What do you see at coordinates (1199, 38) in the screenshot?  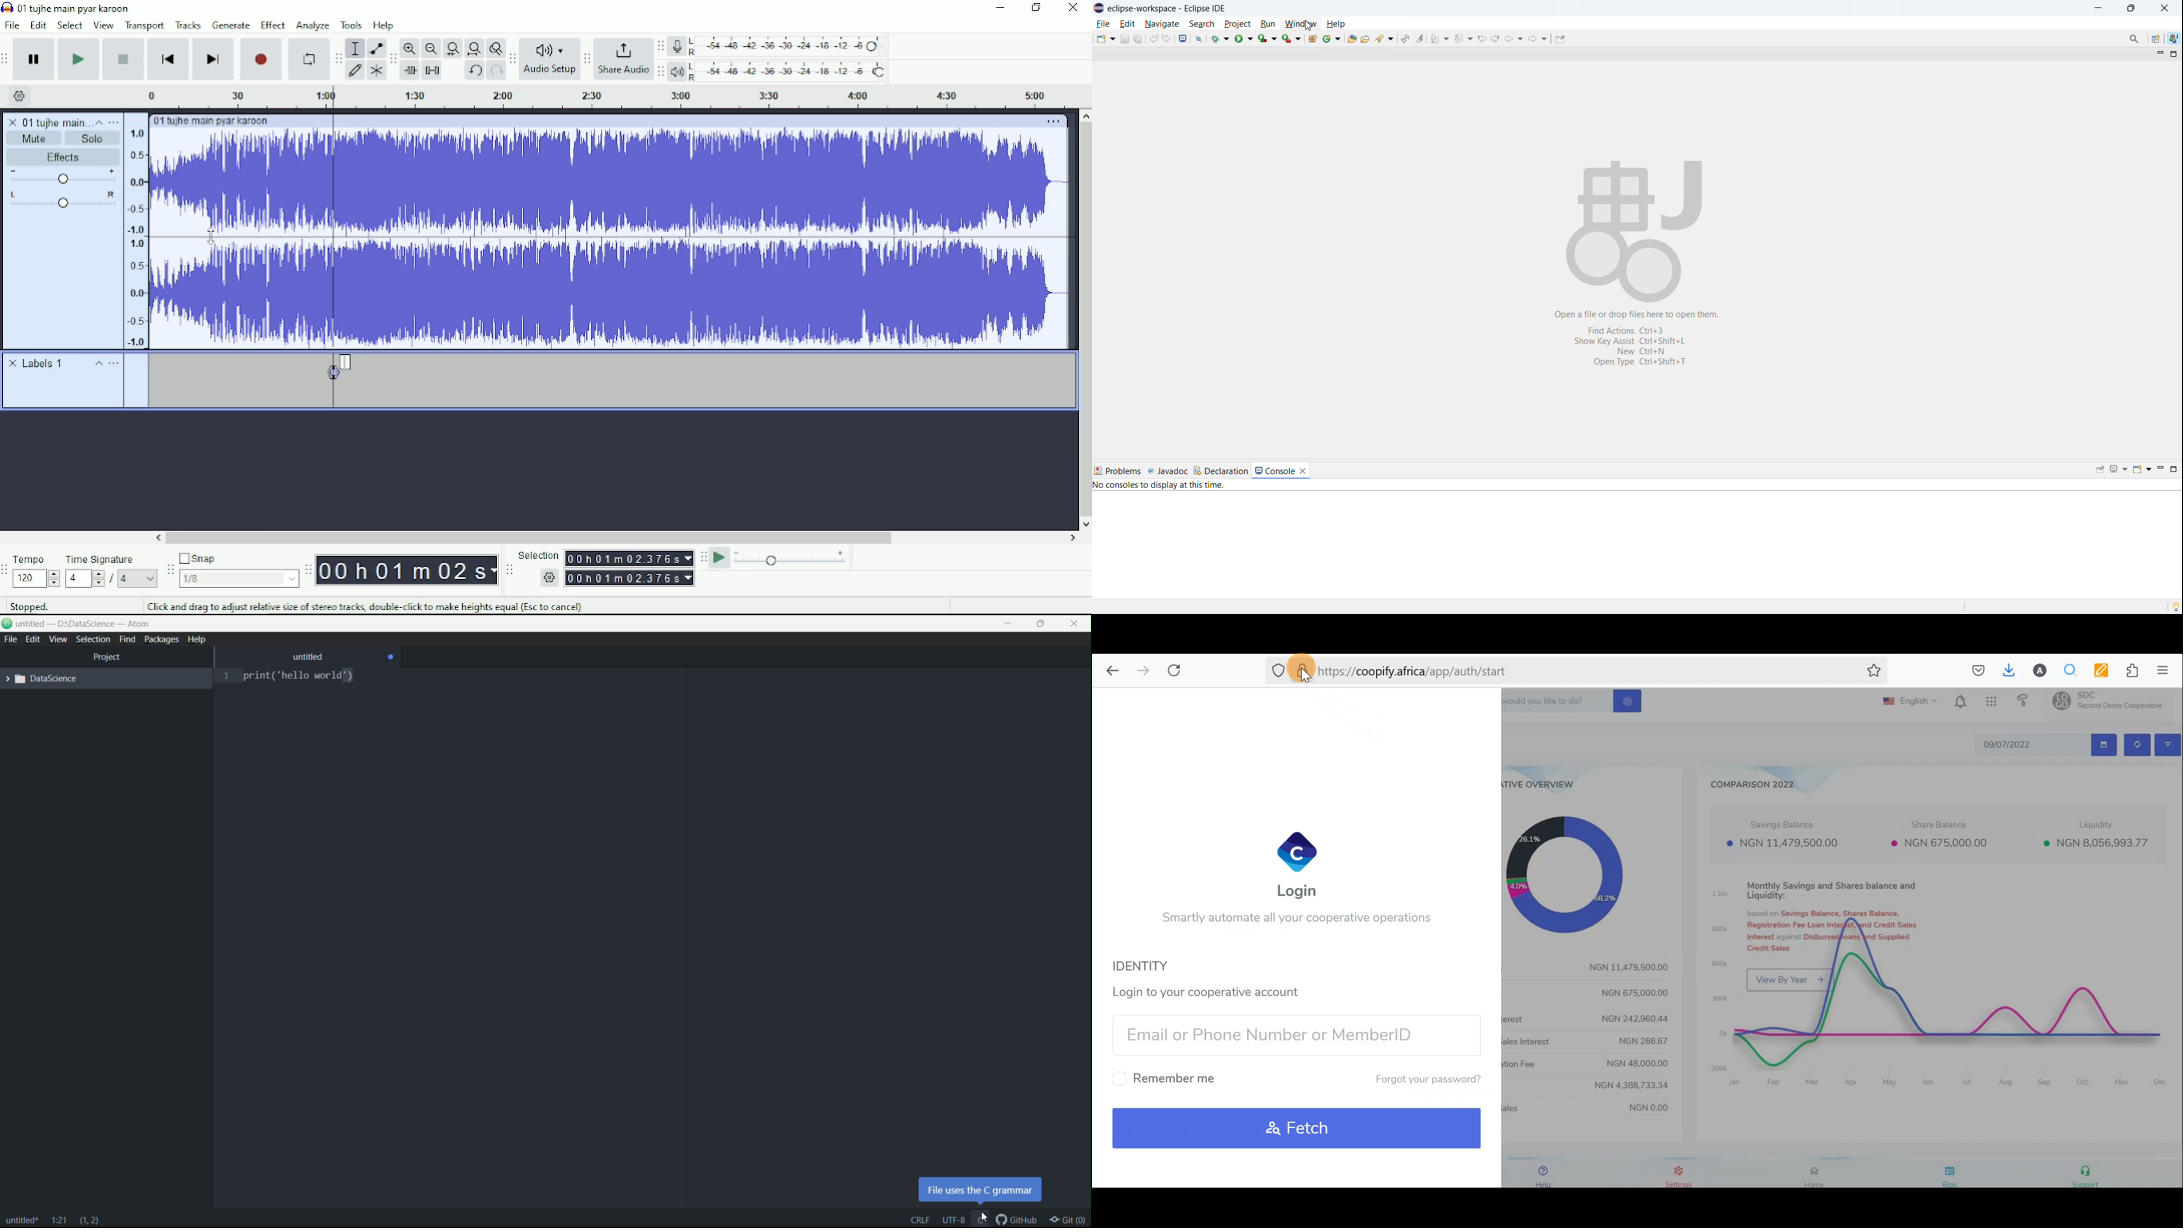 I see `skip all breakpoints` at bounding box center [1199, 38].